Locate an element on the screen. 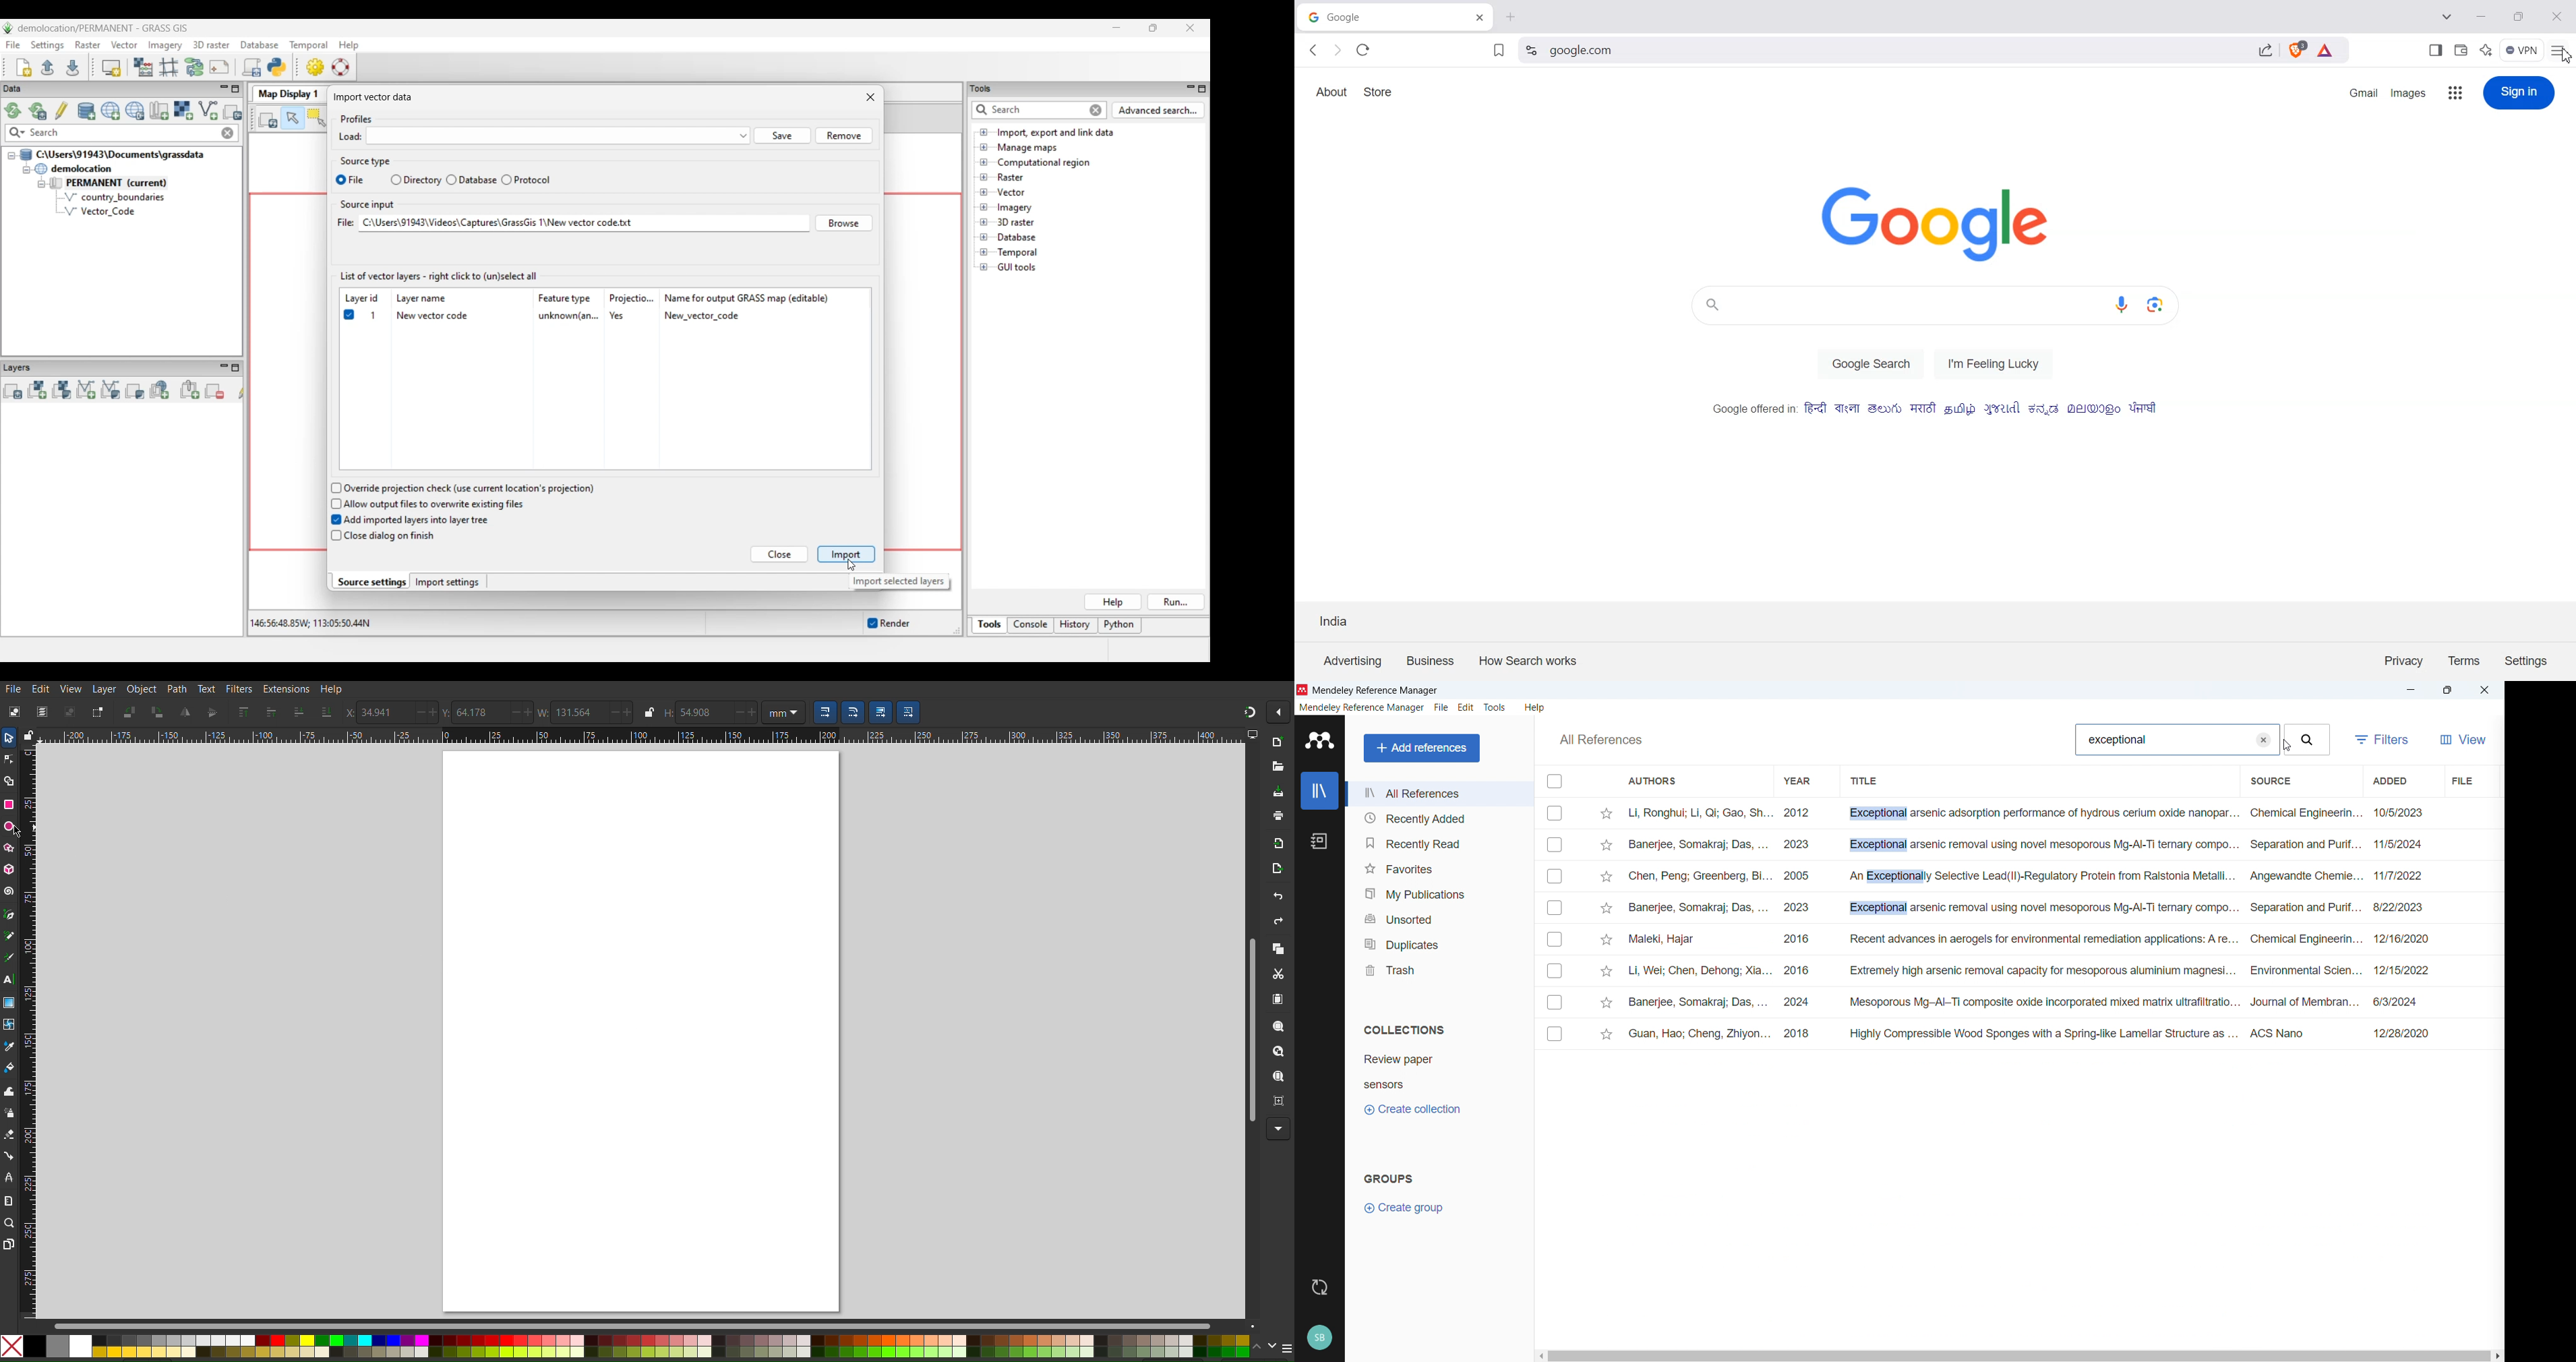 The height and width of the screenshot is (1372, 2576).  is located at coordinates (1601, 740).